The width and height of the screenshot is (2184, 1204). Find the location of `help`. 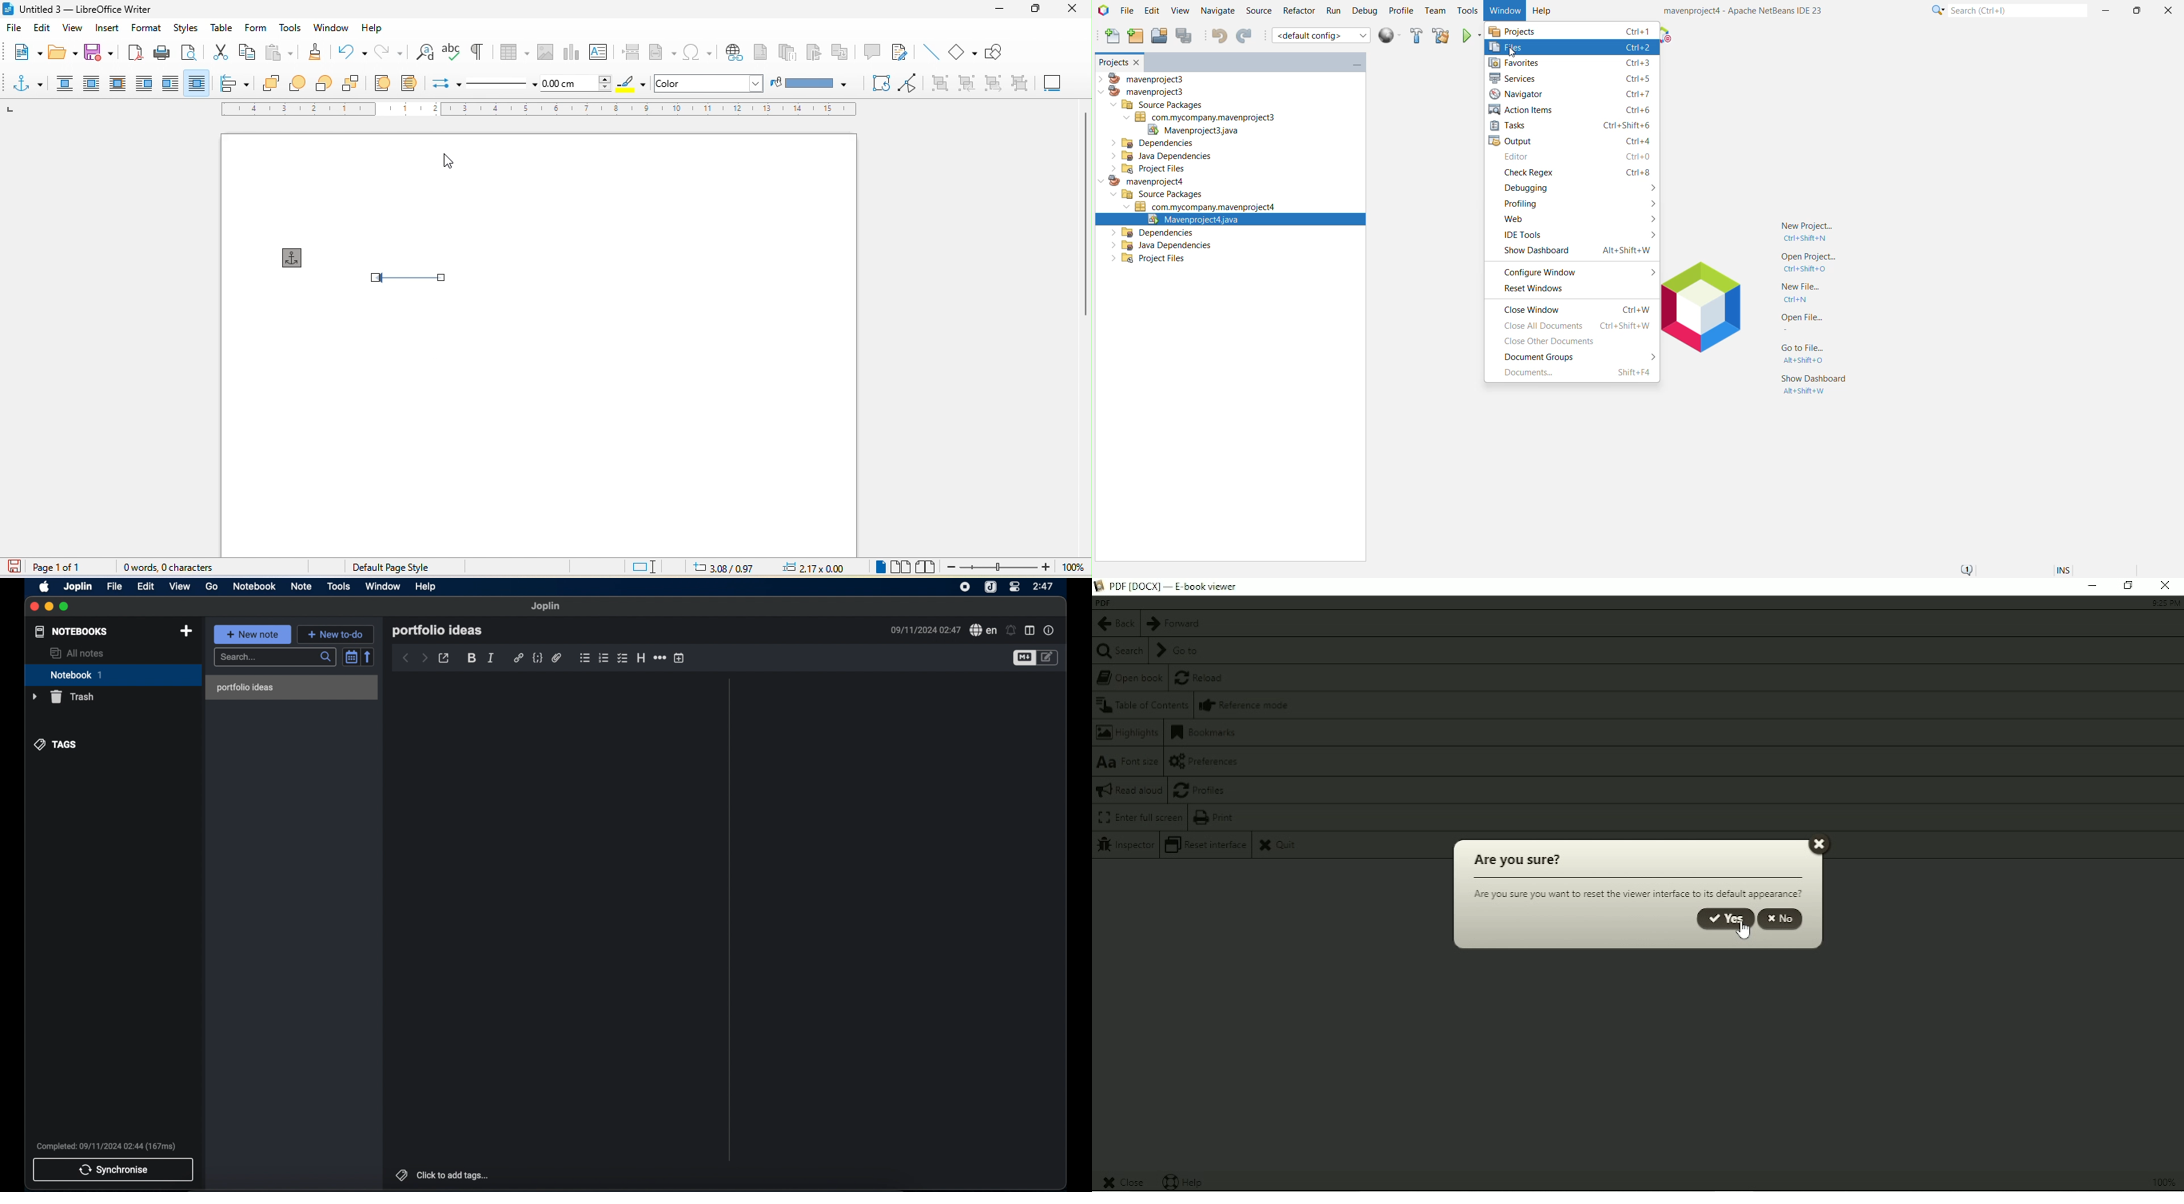

help is located at coordinates (426, 587).